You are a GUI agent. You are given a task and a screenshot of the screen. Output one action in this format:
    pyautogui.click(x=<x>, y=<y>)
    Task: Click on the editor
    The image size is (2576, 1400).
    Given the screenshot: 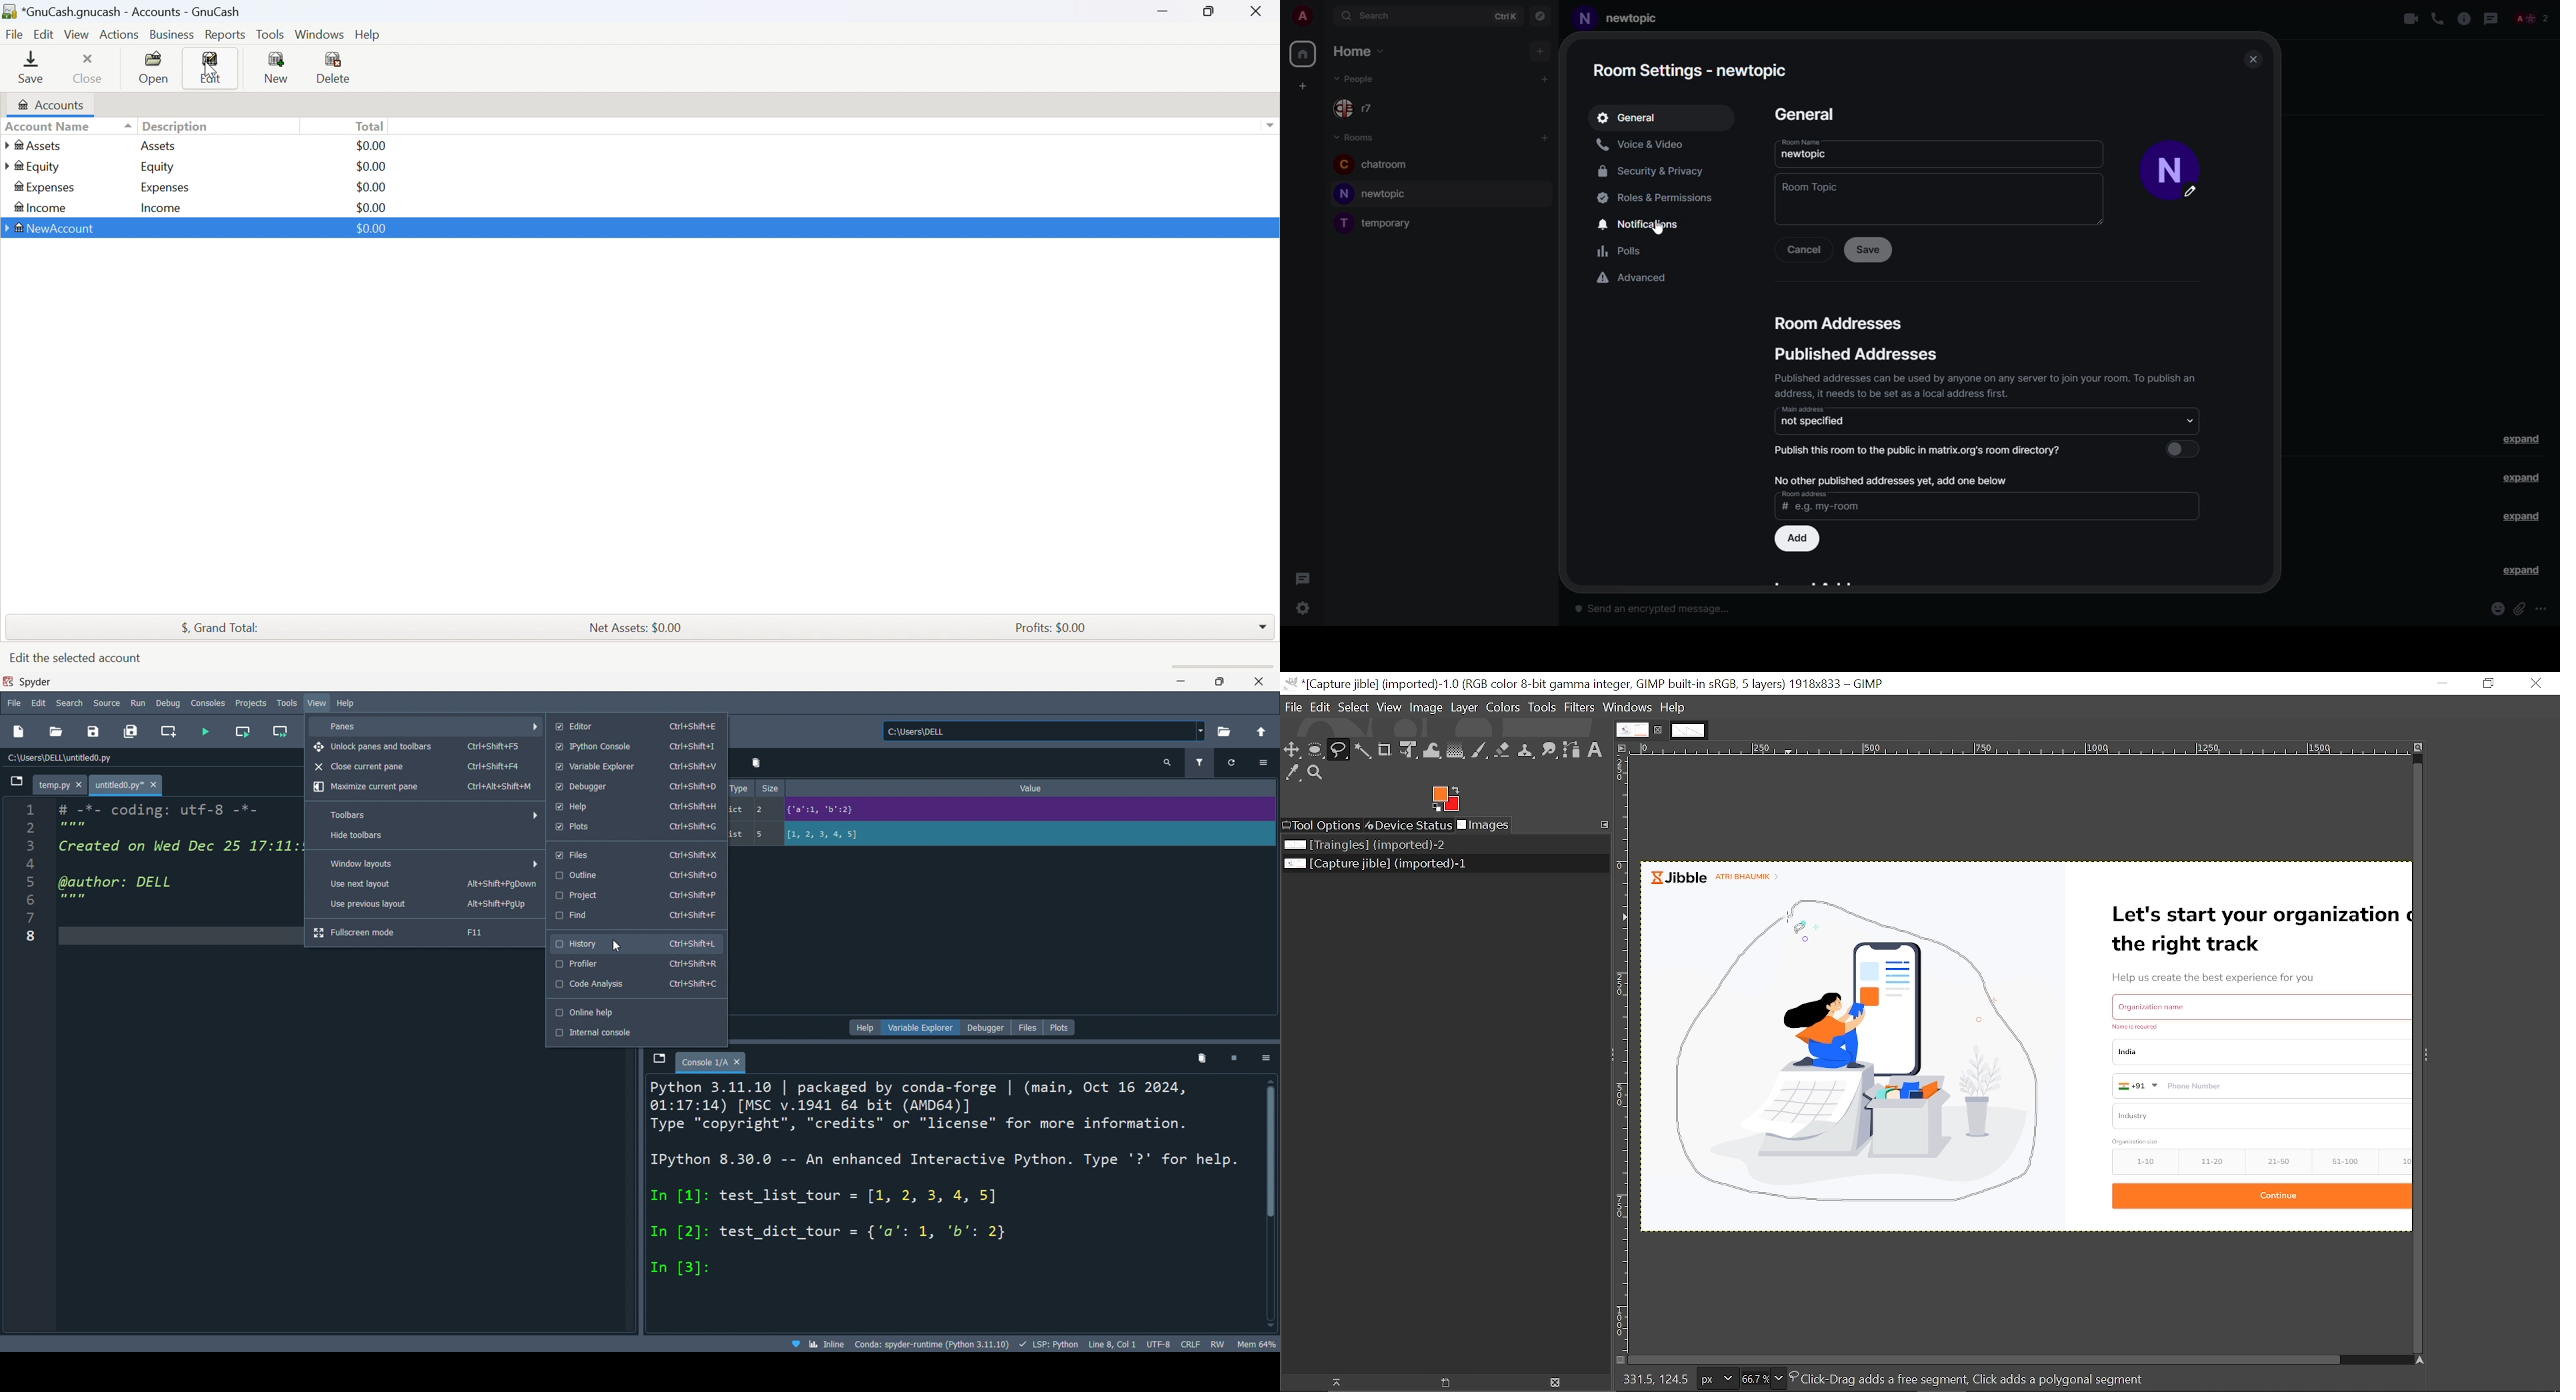 What is the action you would take?
    pyautogui.click(x=633, y=725)
    